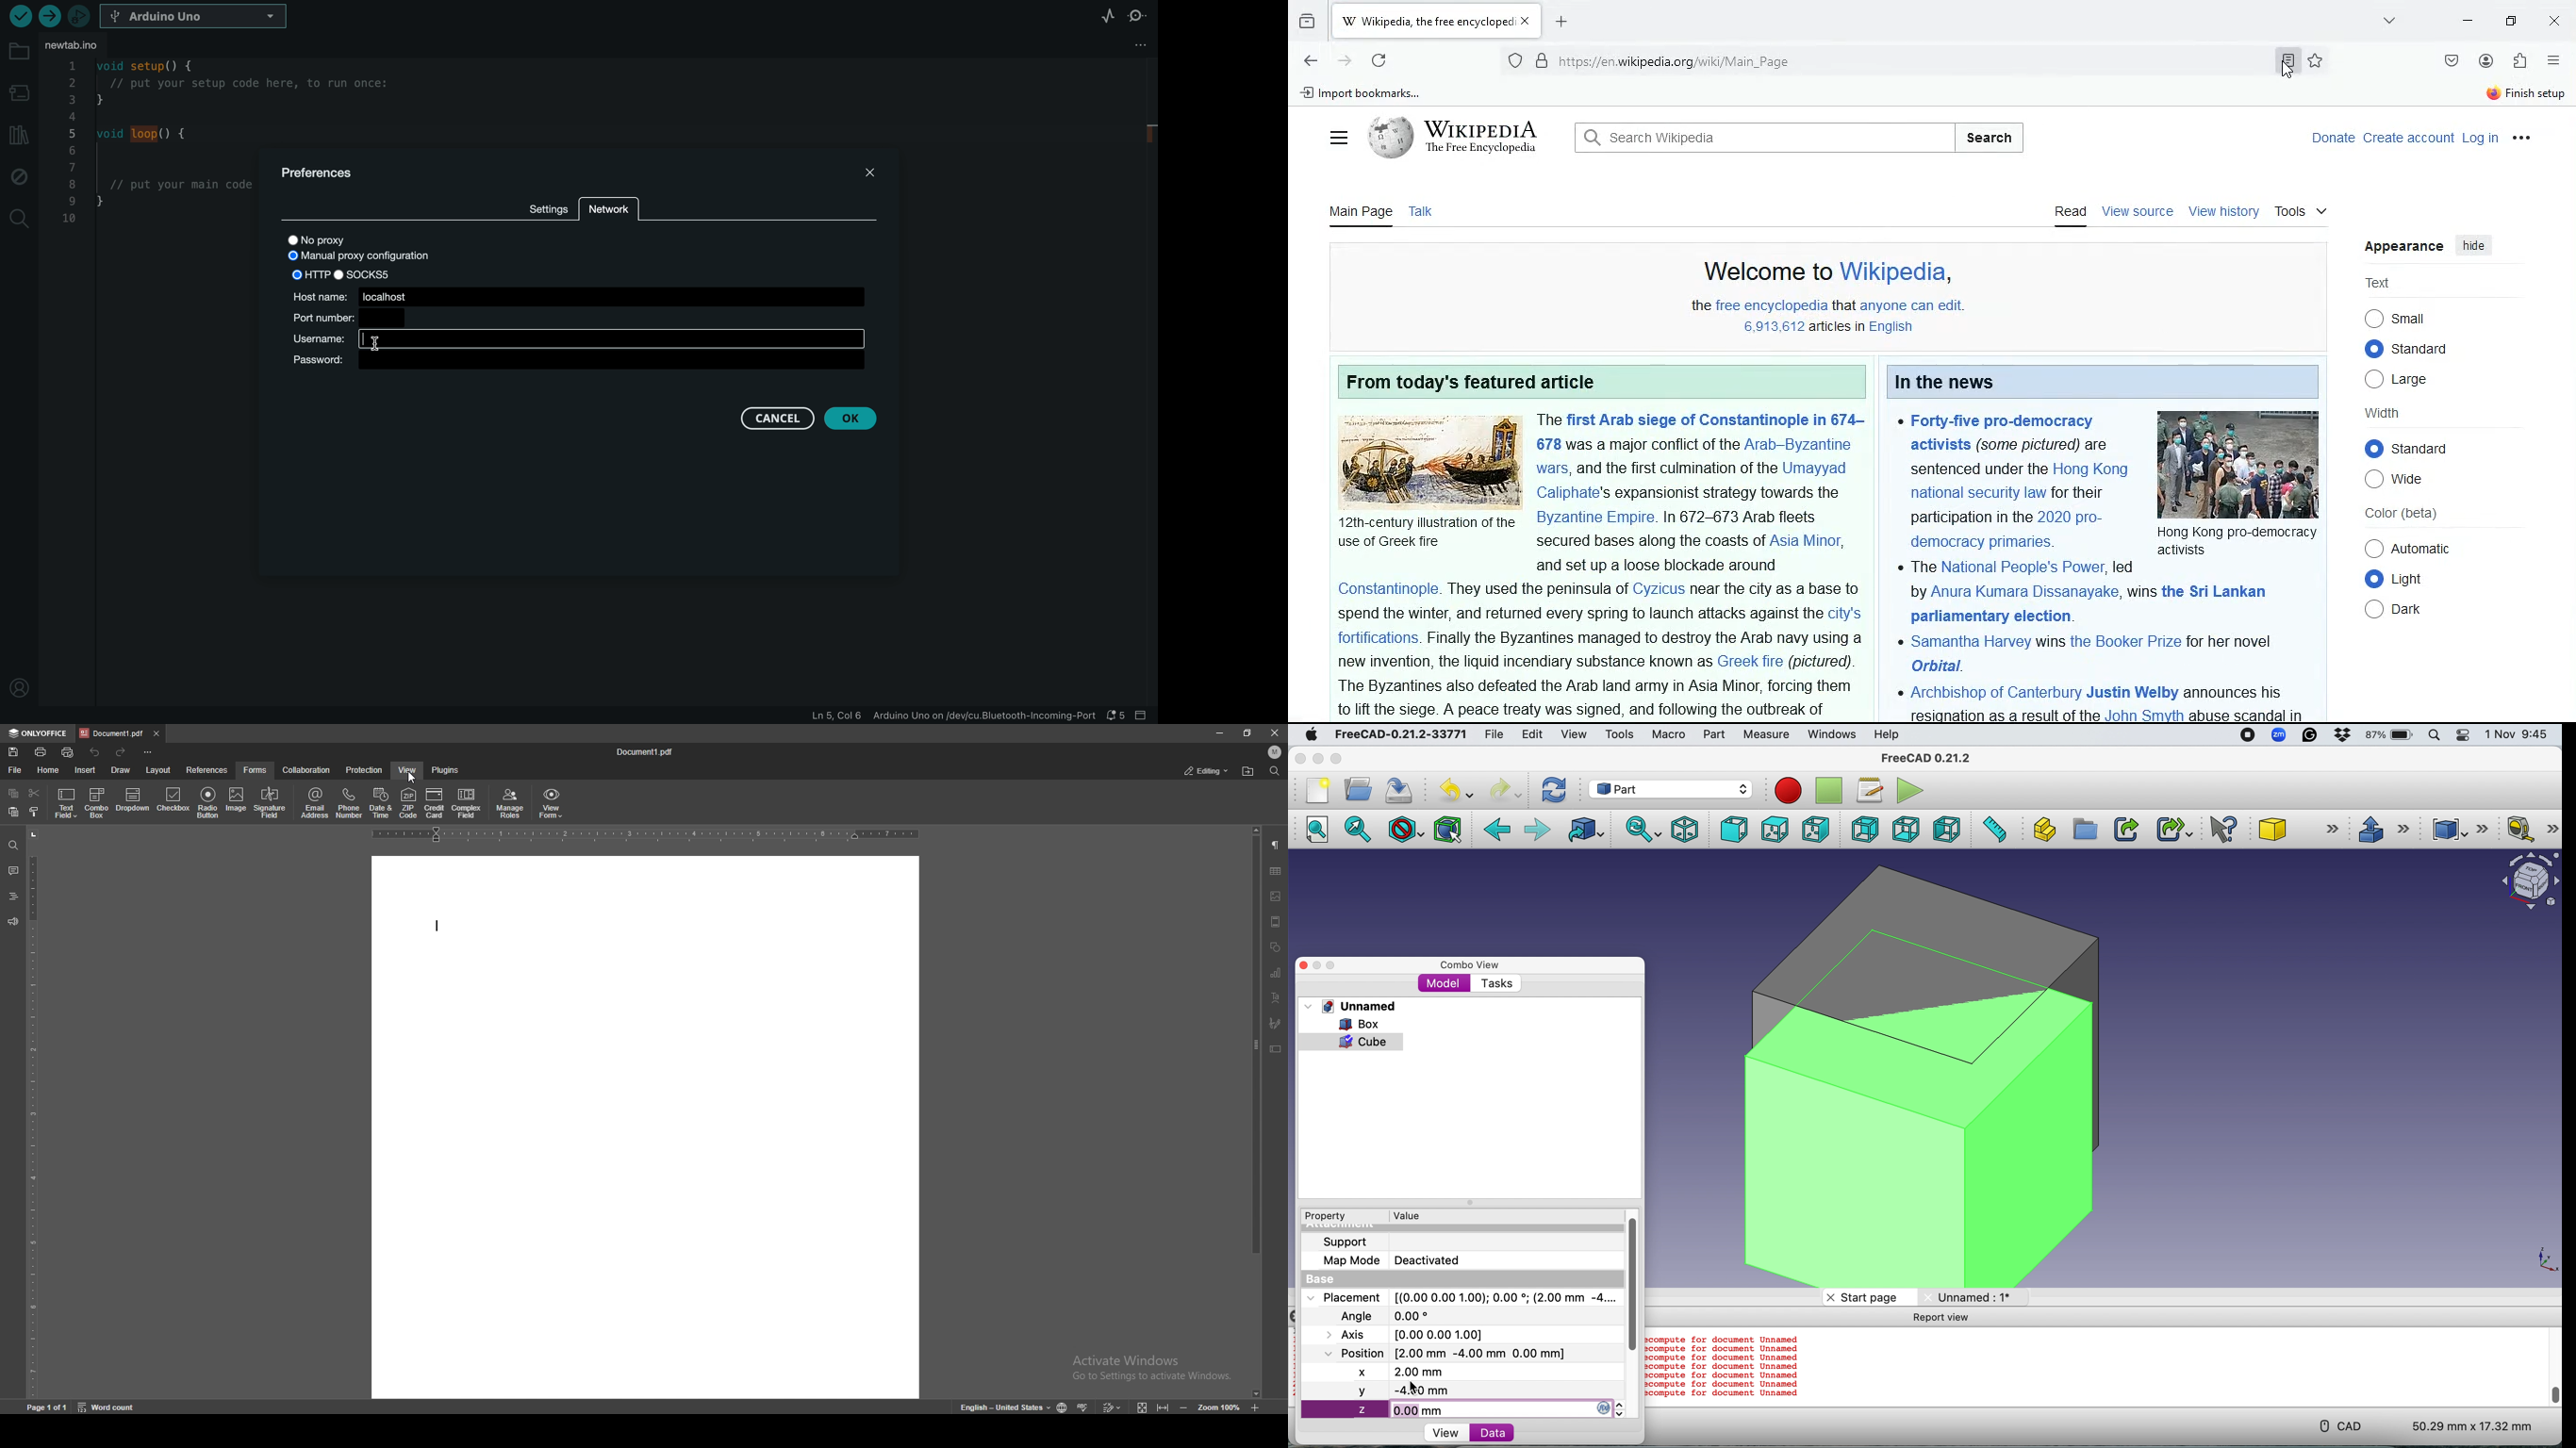  Describe the element at coordinates (2139, 214) in the screenshot. I see `view source` at that location.